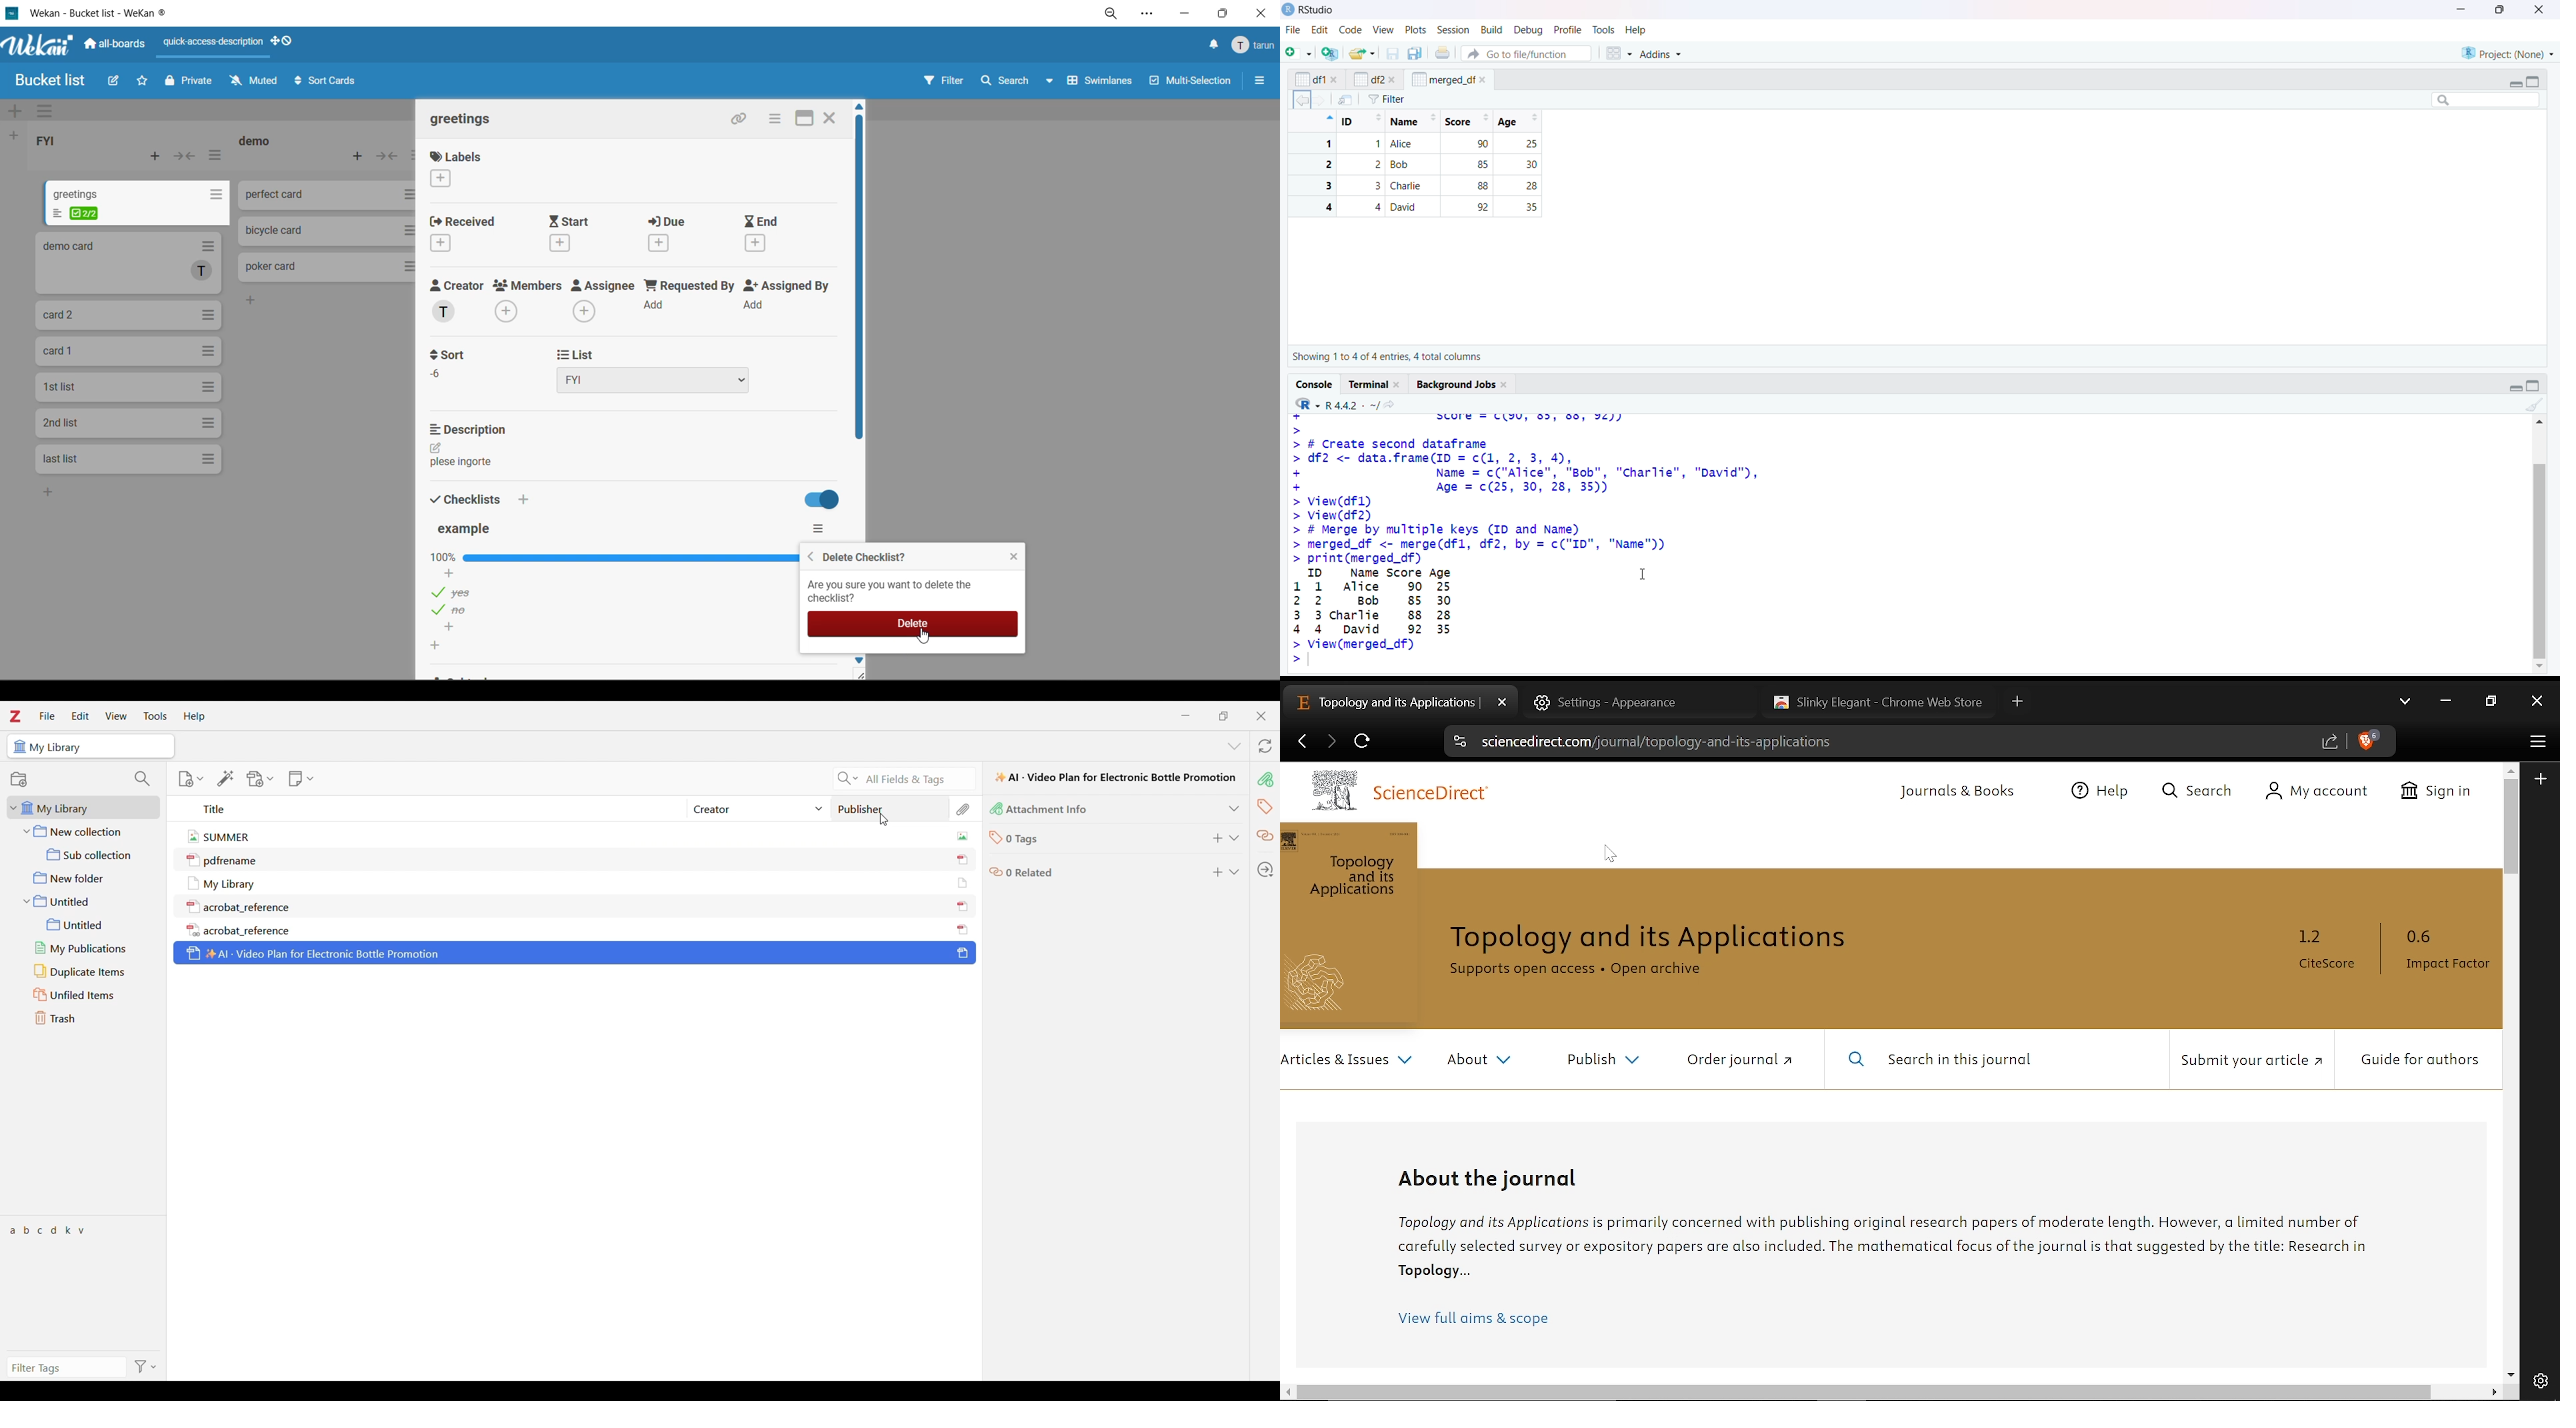 This screenshot has width=2576, height=1428. What do you see at coordinates (18, 779) in the screenshot?
I see `Add new collection` at bounding box center [18, 779].